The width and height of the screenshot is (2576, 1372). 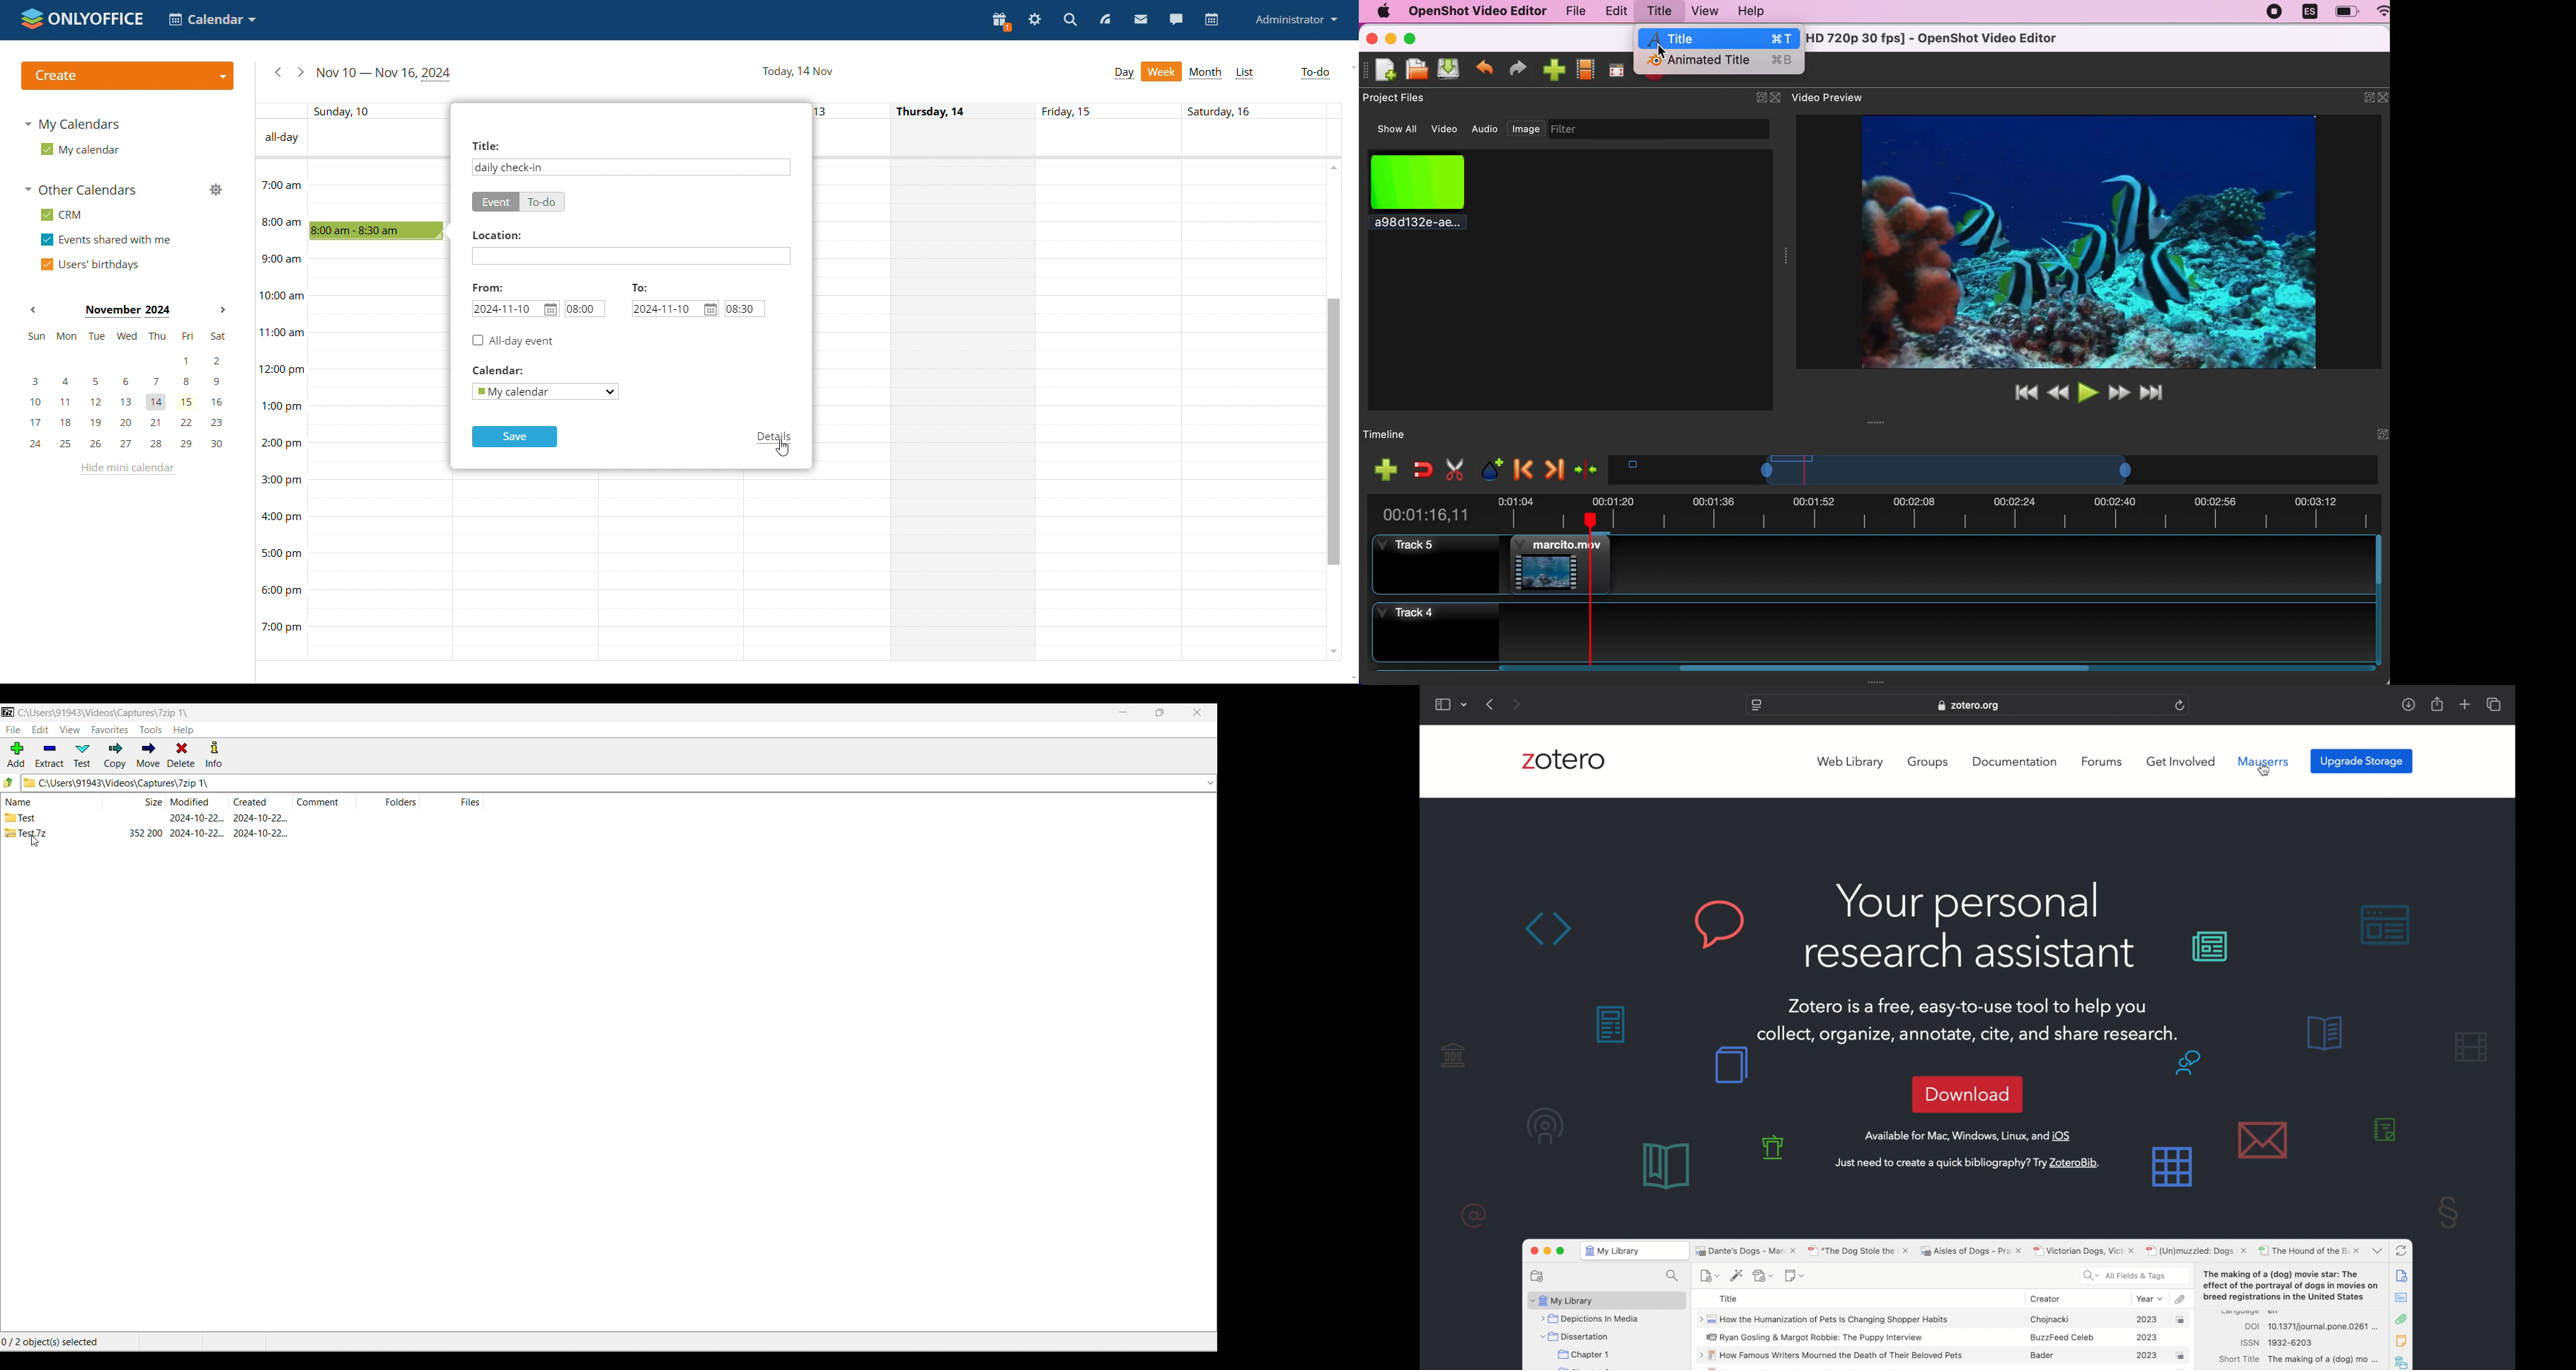 I want to click on show tab overview, so click(x=2495, y=704).